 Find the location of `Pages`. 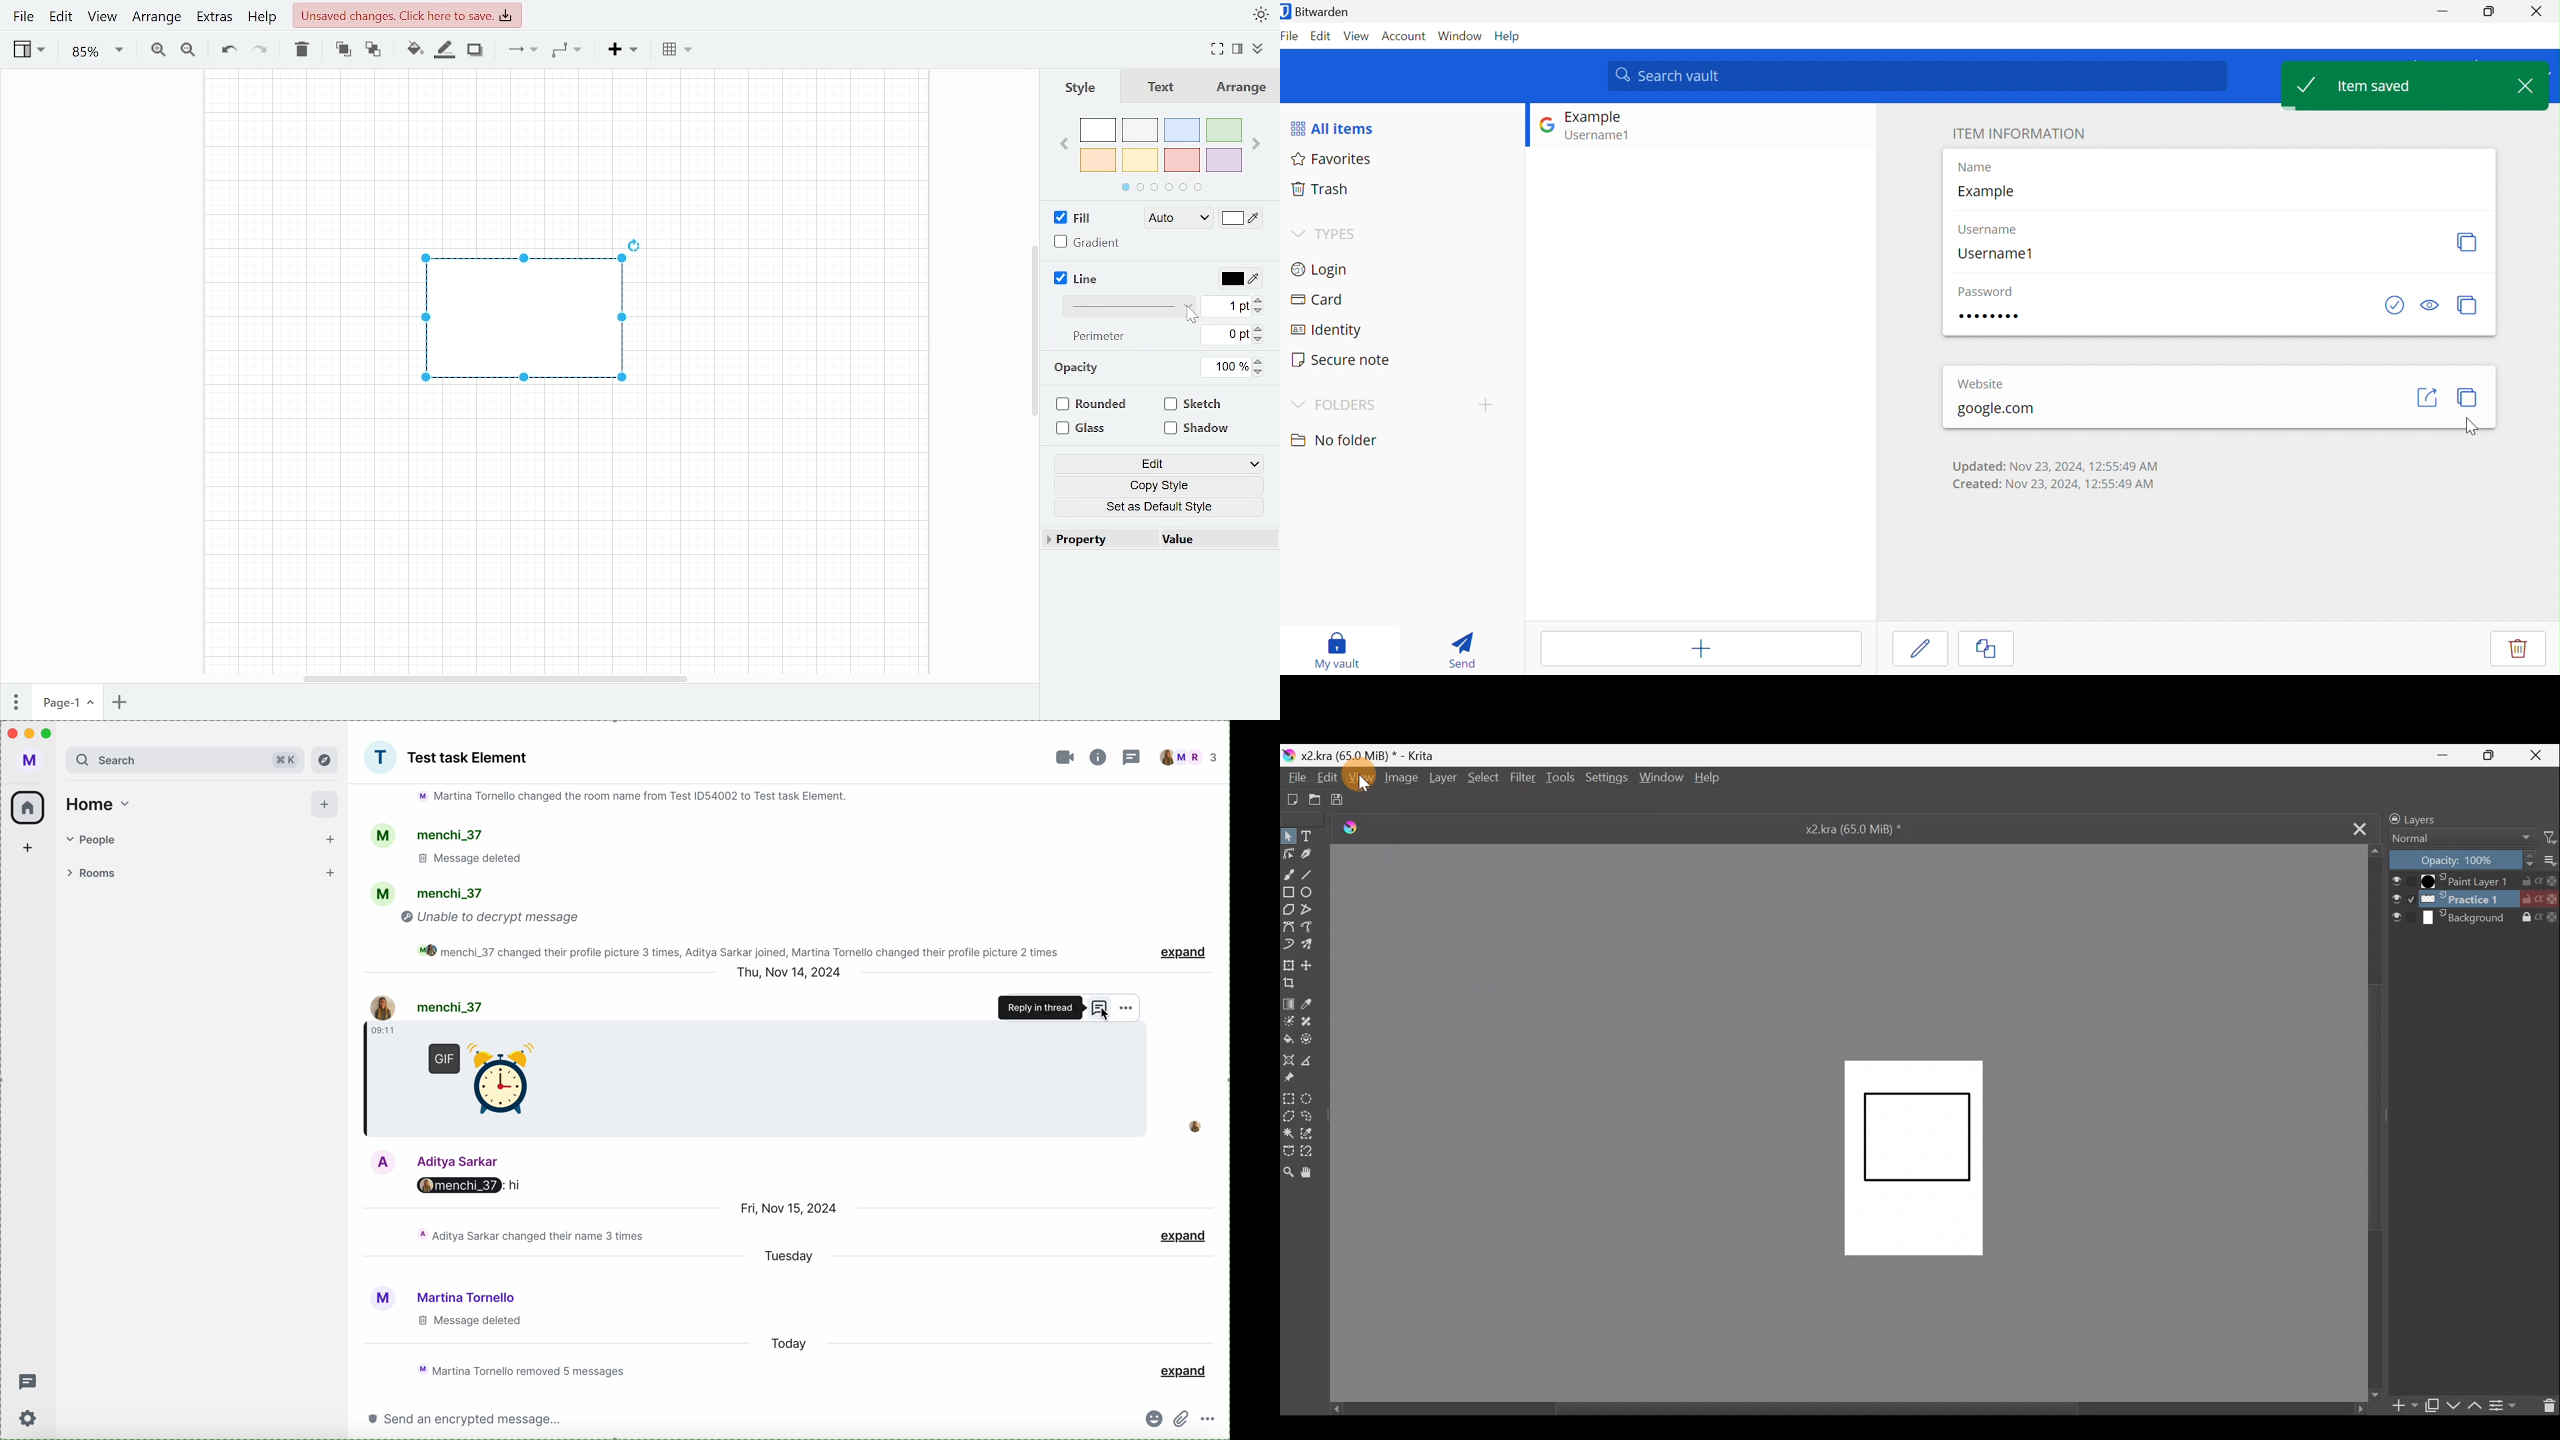

Pages is located at coordinates (14, 702).